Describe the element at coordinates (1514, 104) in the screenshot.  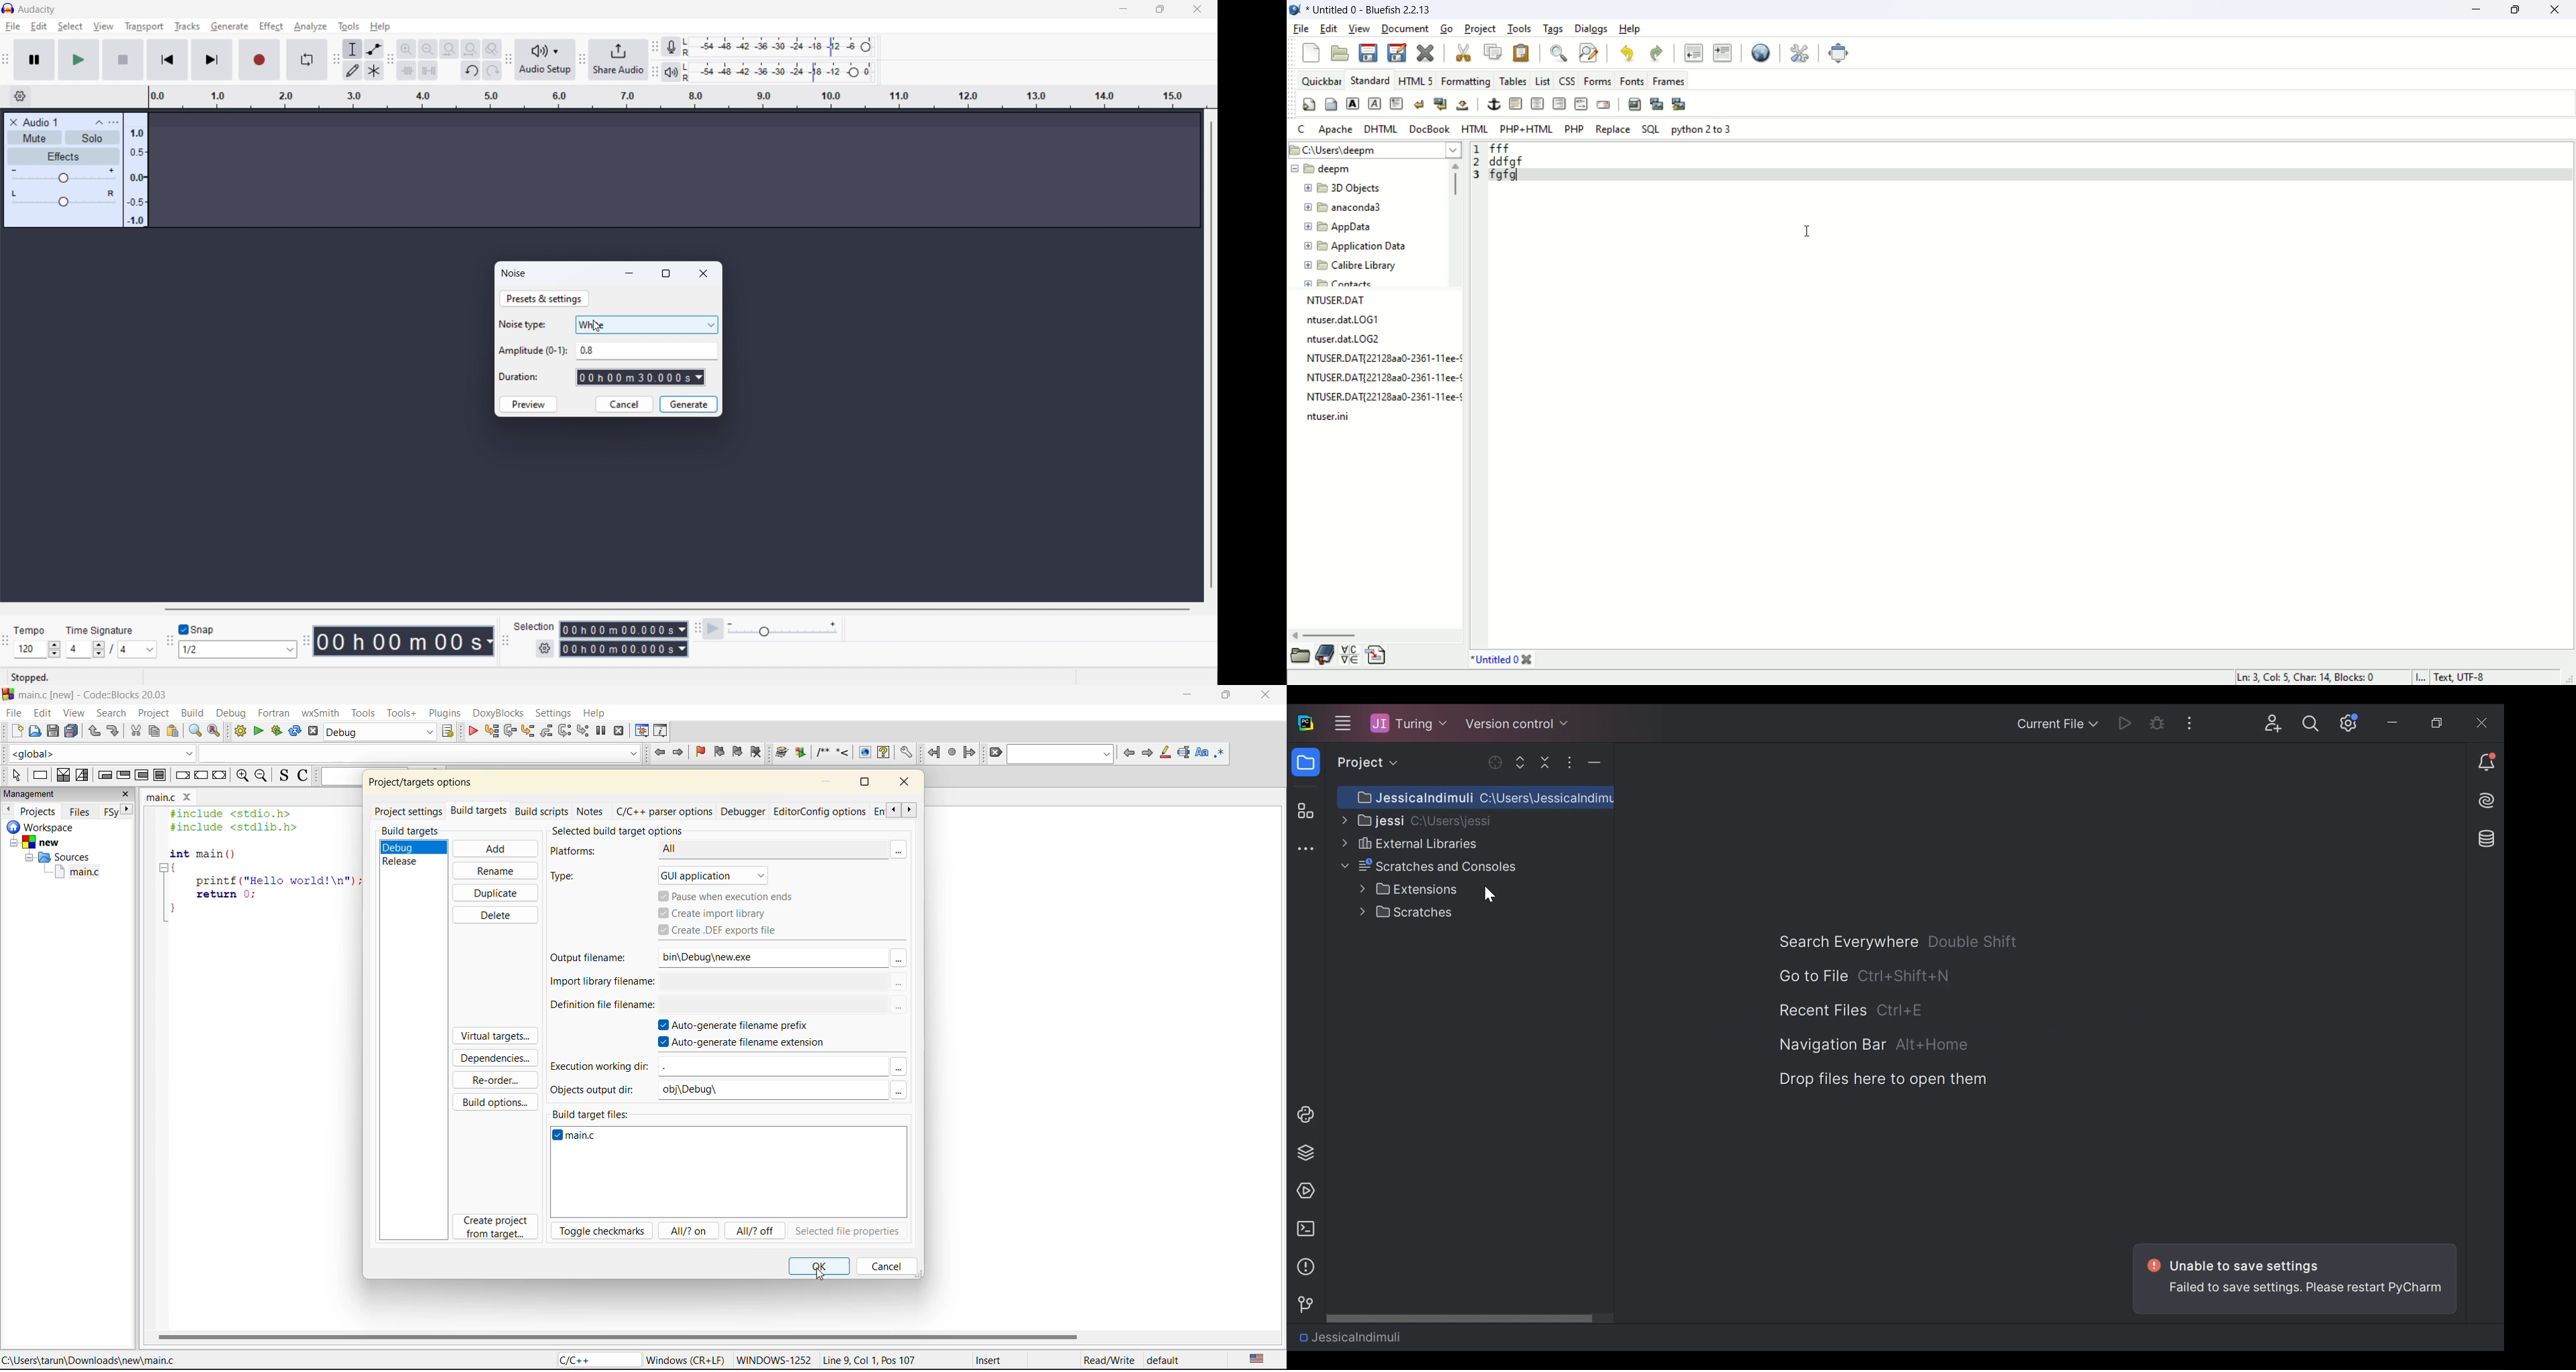
I see `horizontal rule` at that location.